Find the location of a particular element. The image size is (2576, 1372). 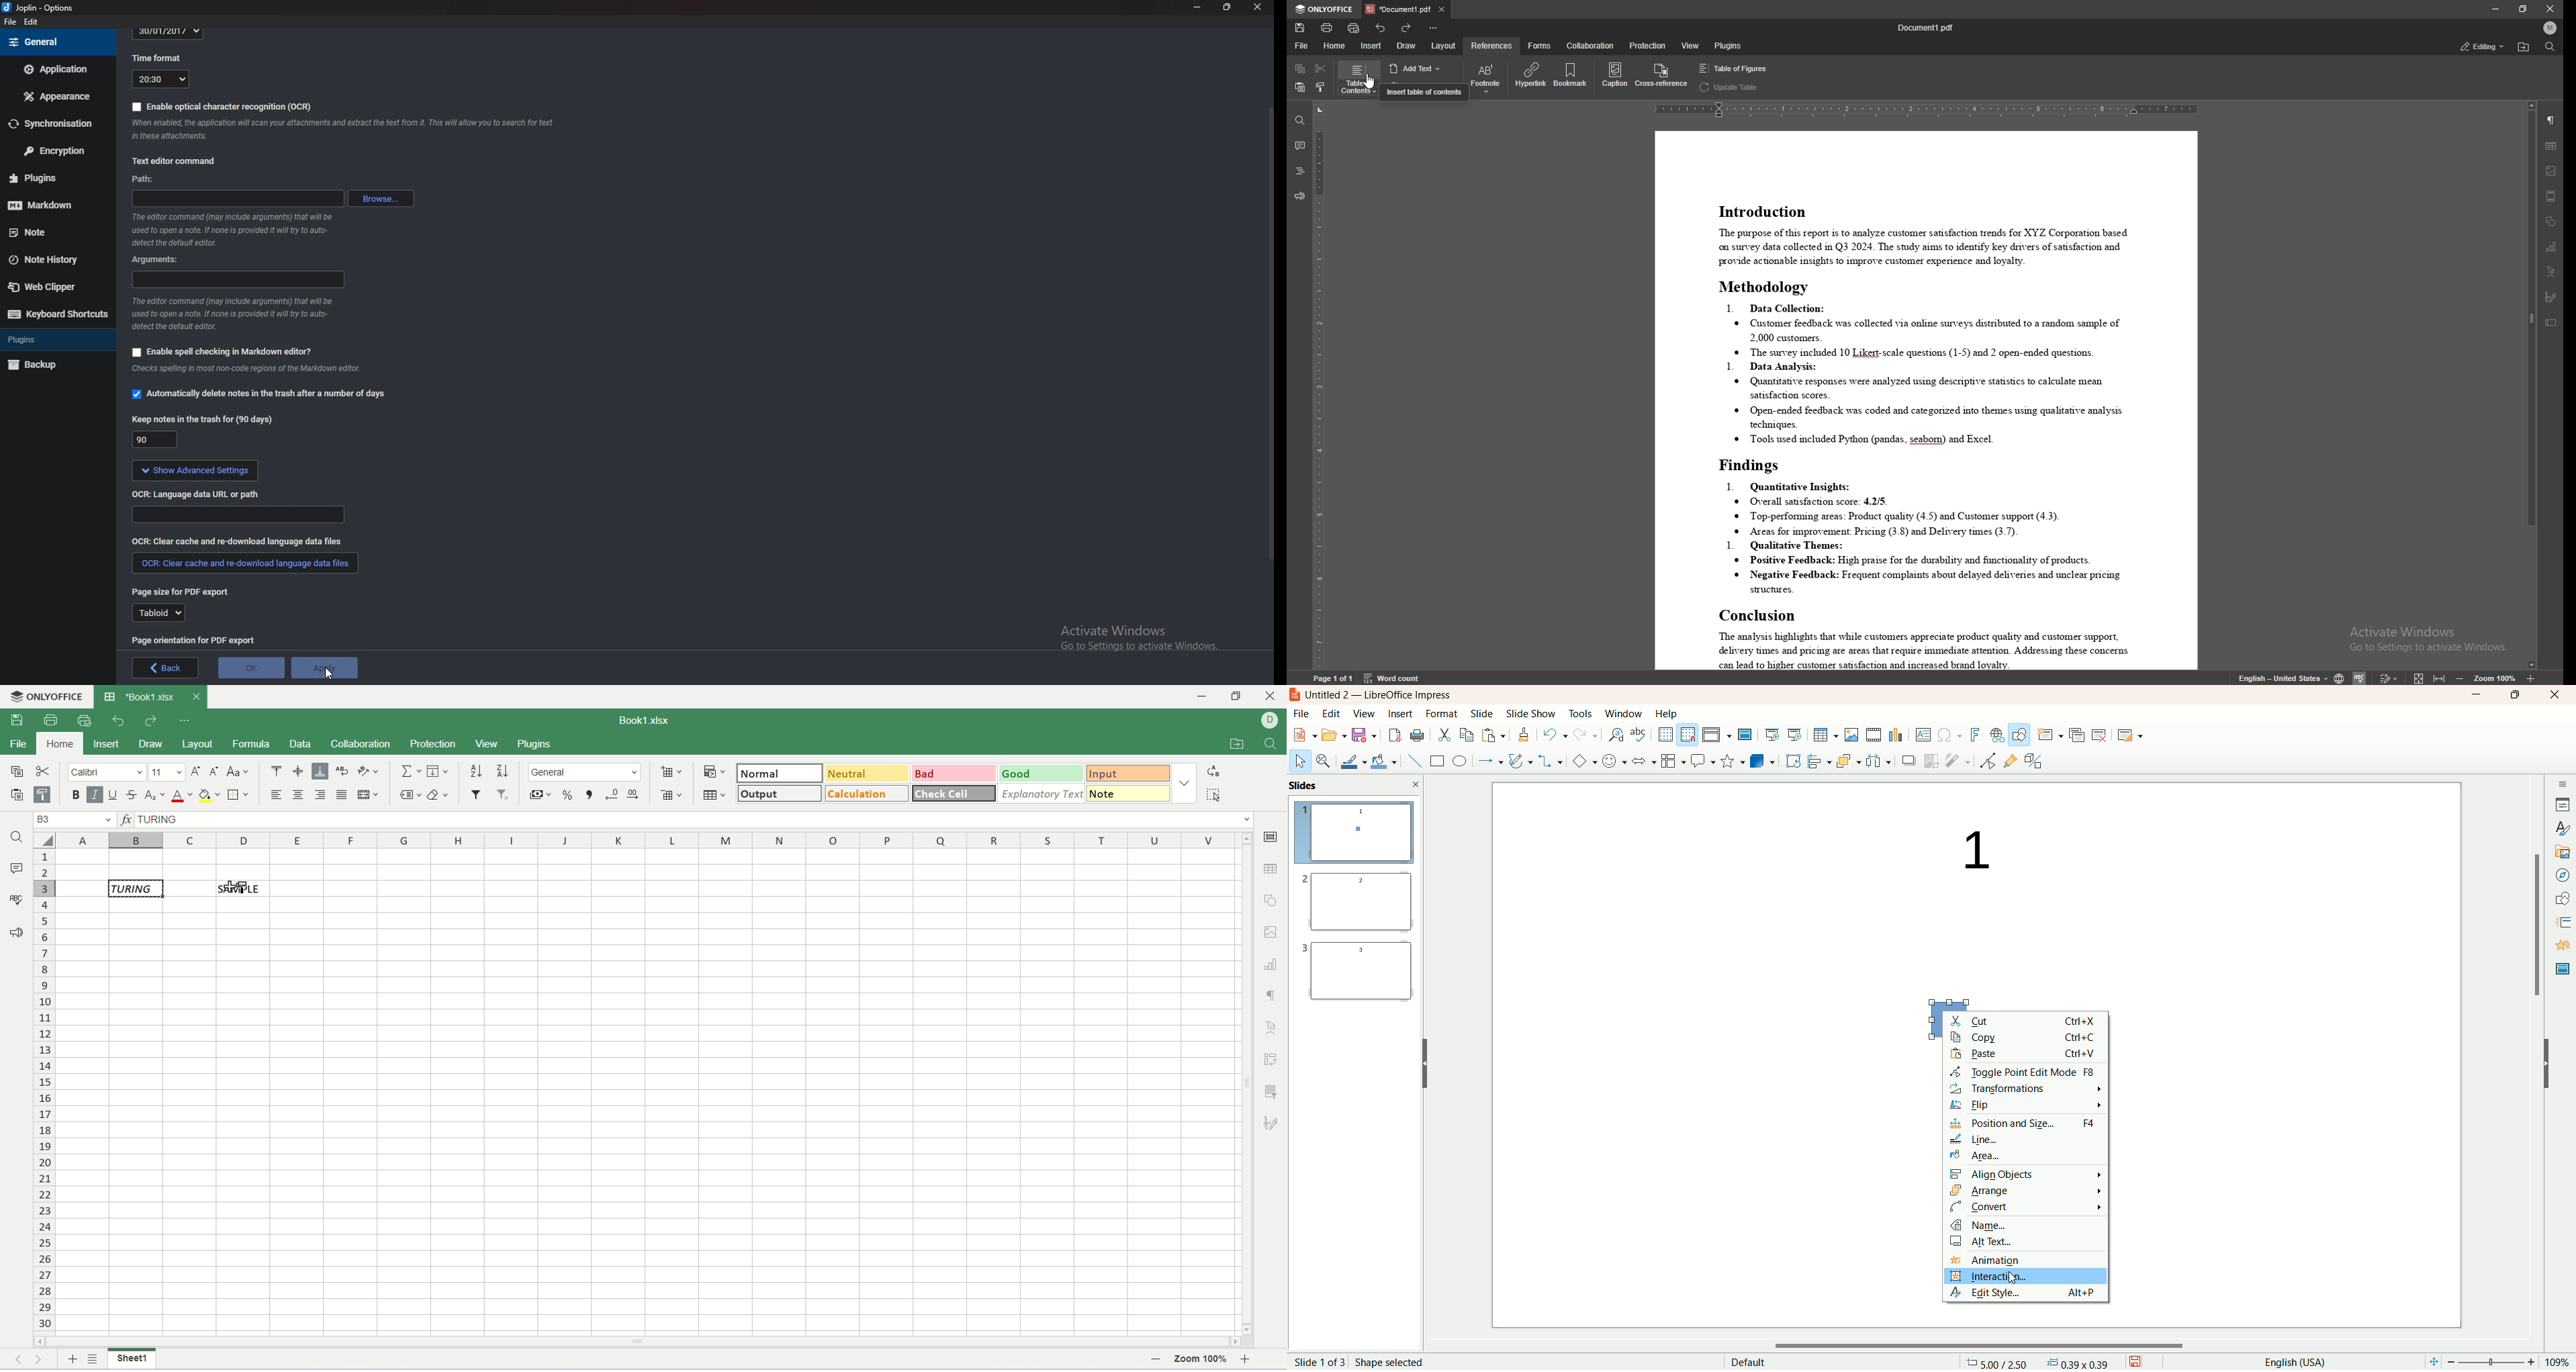

20:30 is located at coordinates (161, 79).